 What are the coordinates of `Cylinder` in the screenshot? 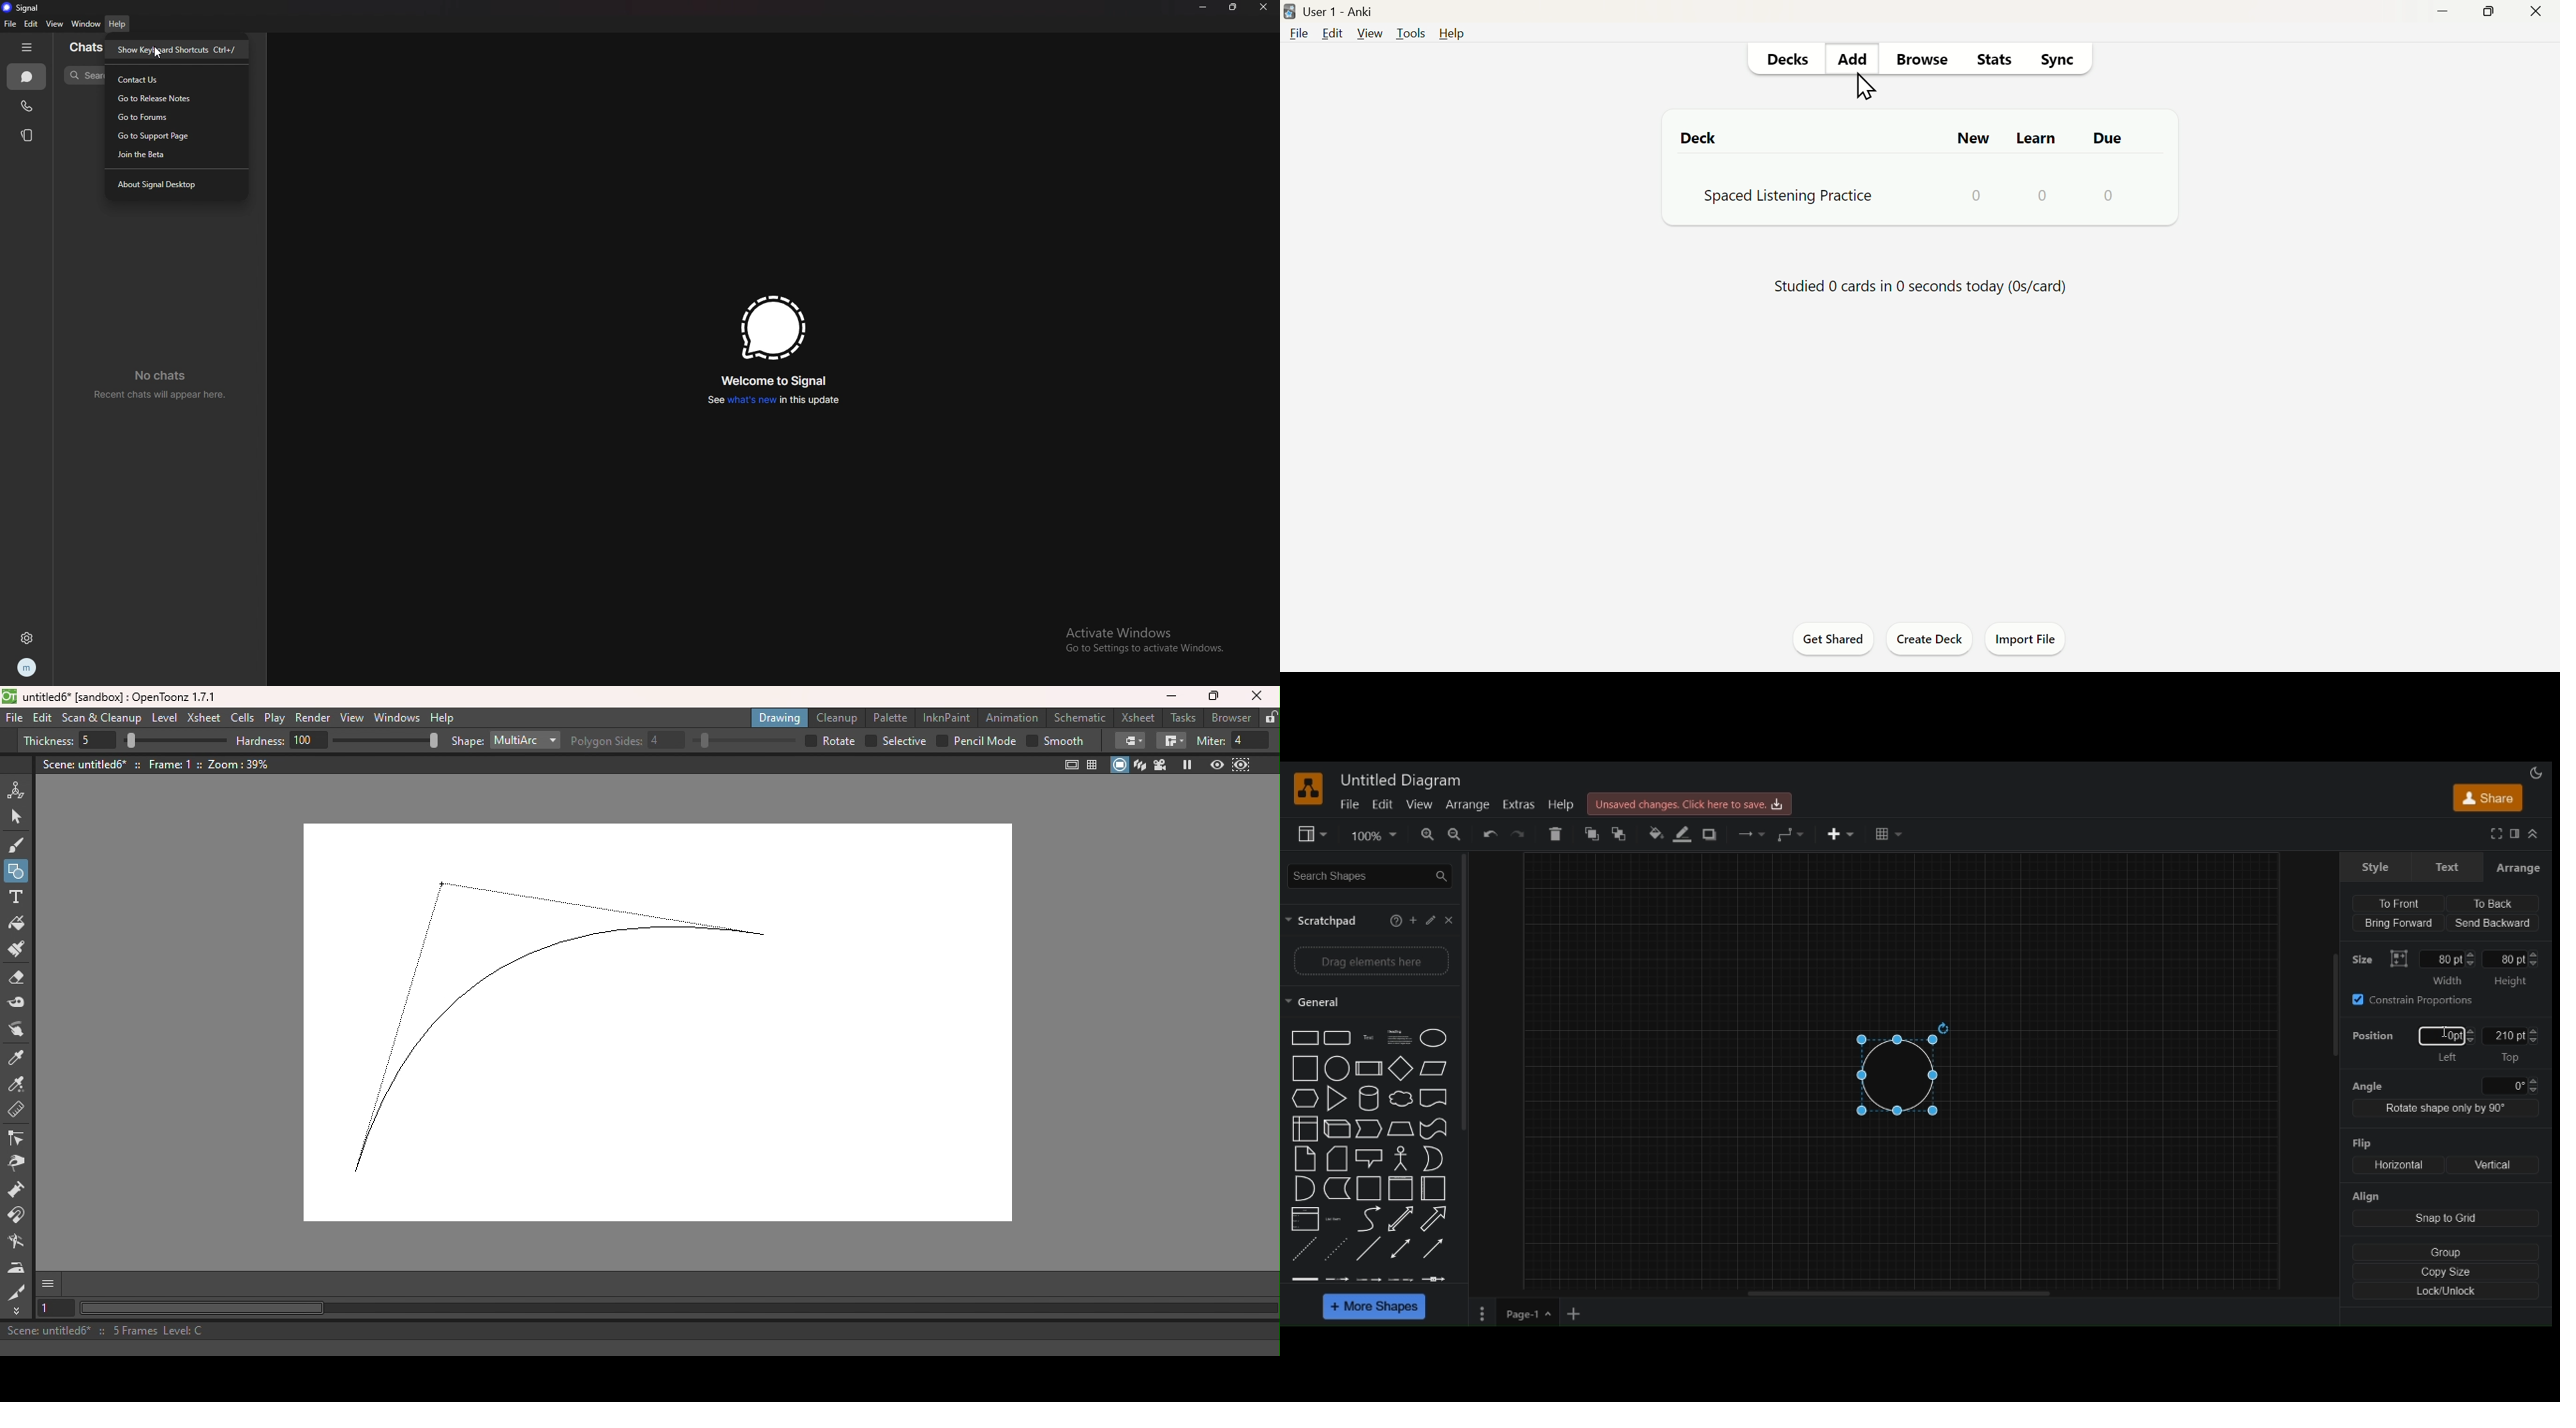 It's located at (1370, 1100).